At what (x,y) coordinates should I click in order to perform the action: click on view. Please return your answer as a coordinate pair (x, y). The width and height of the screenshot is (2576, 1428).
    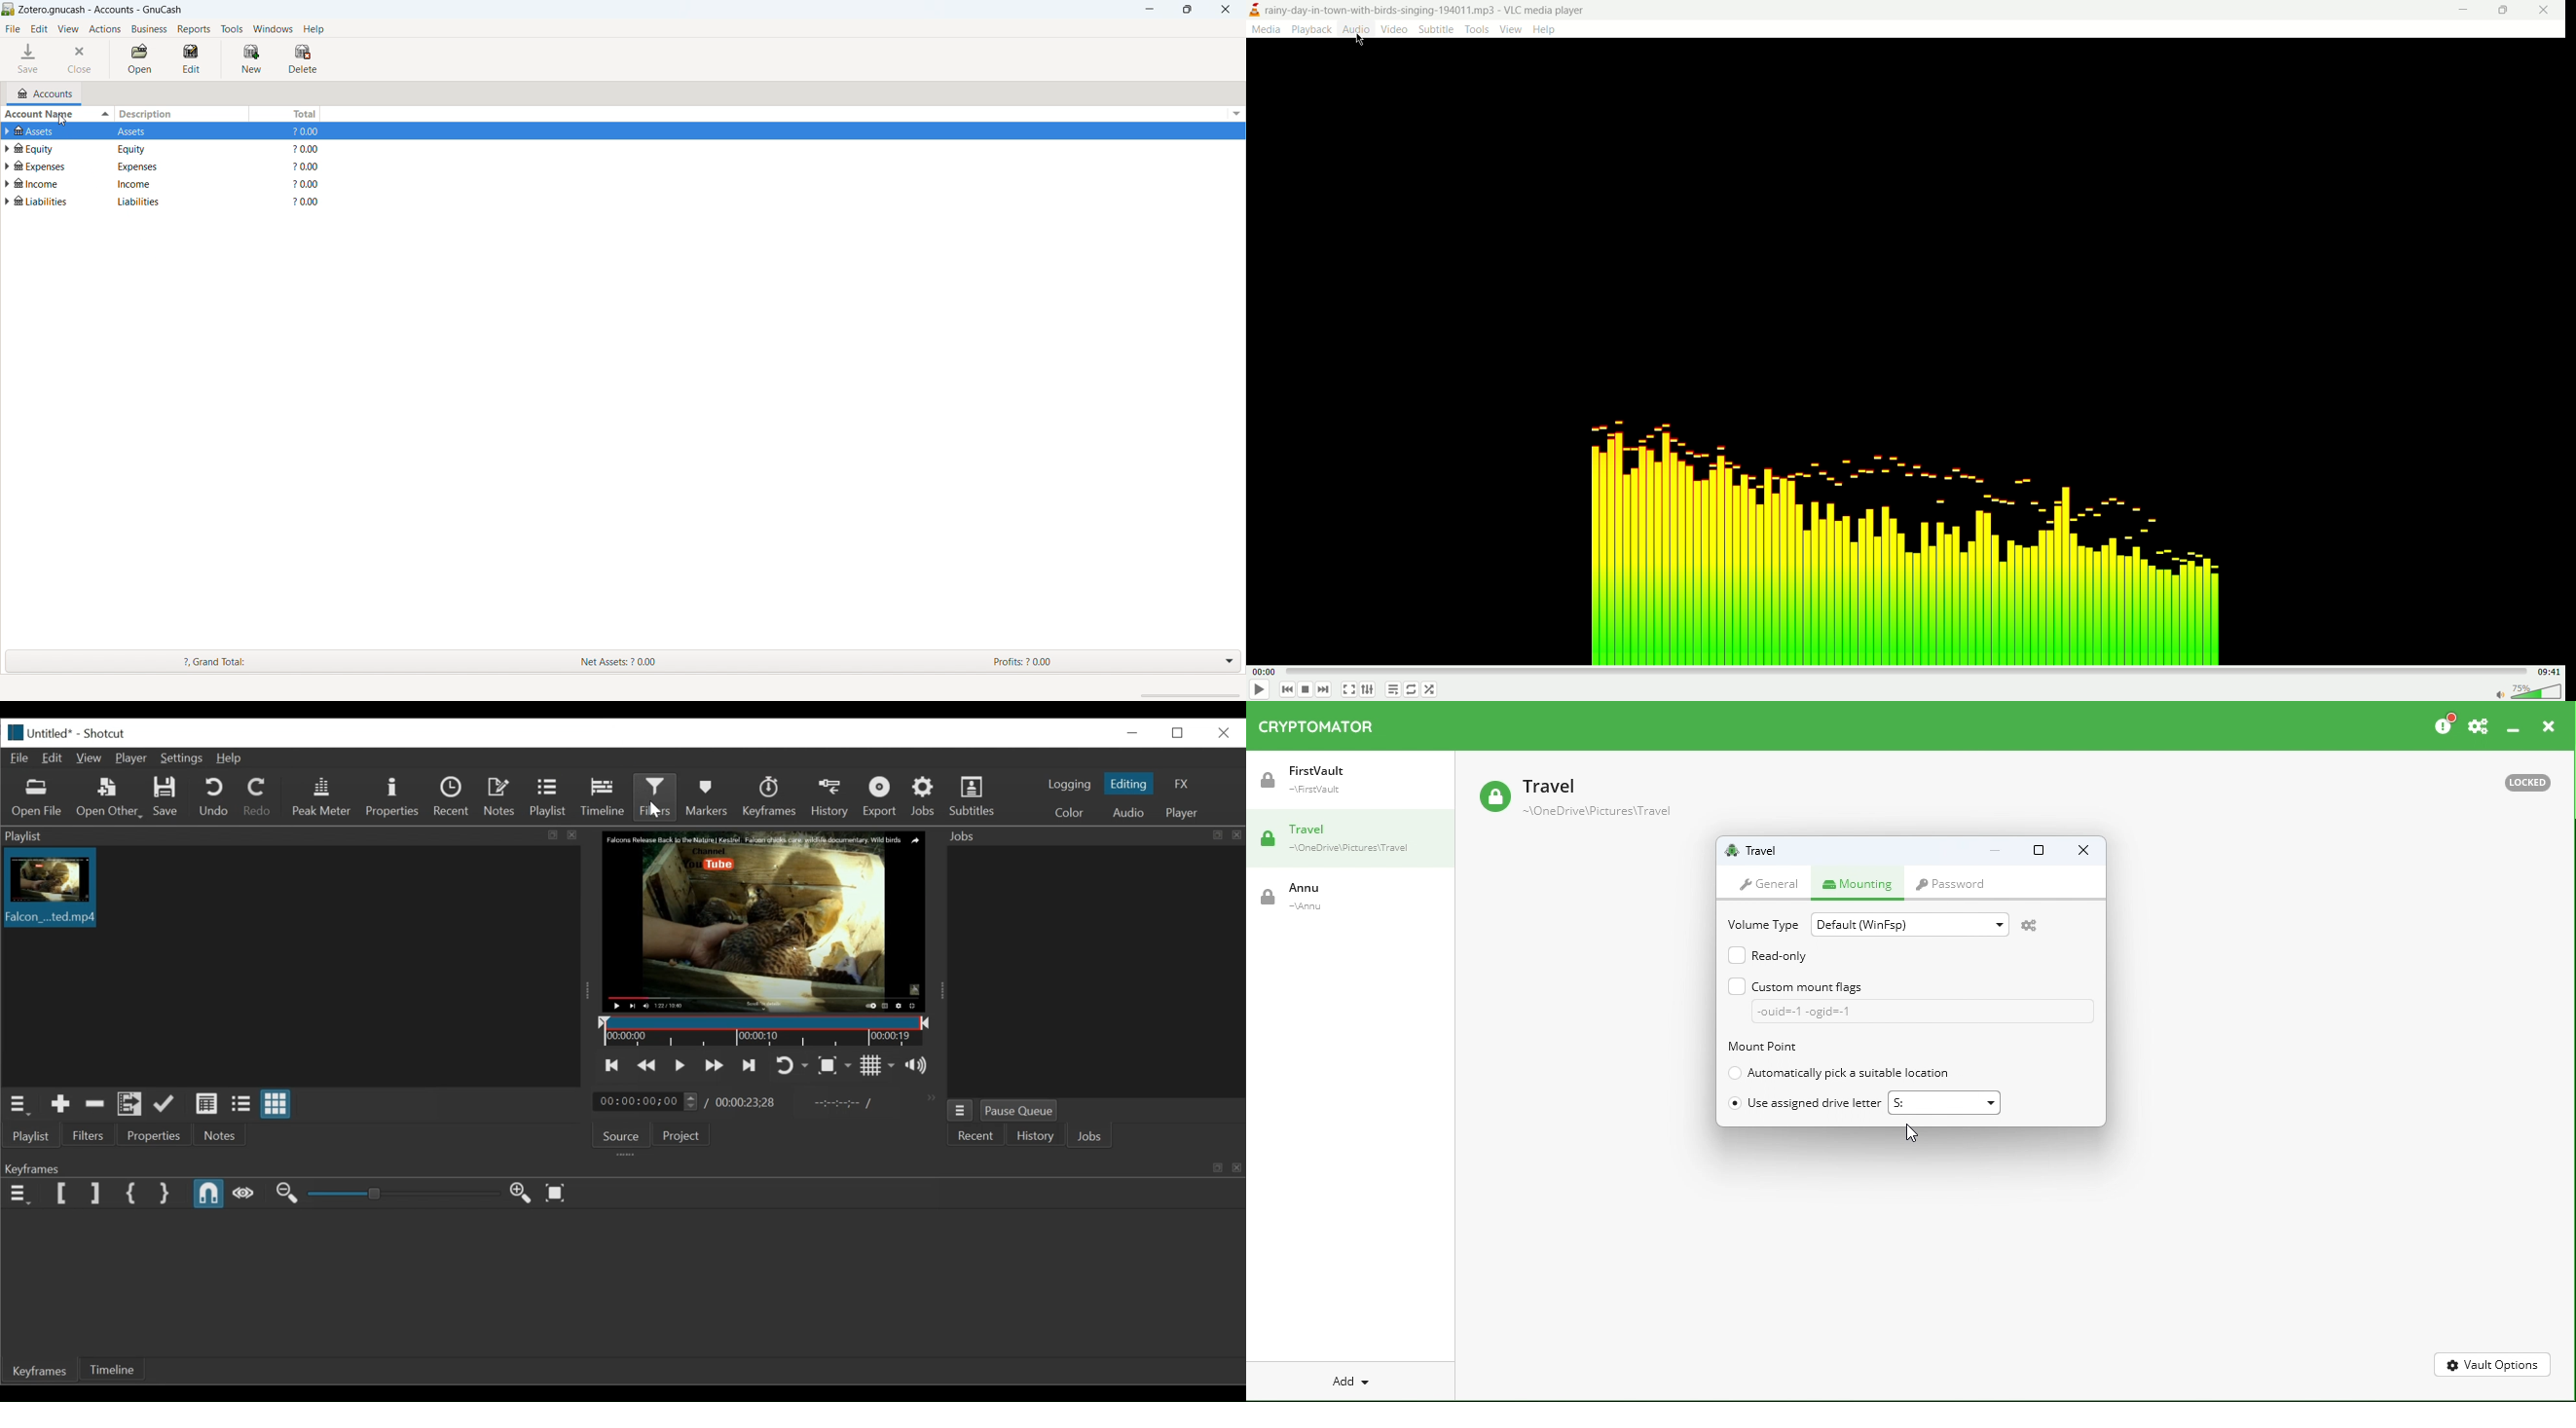
    Looking at the image, I should click on (68, 29).